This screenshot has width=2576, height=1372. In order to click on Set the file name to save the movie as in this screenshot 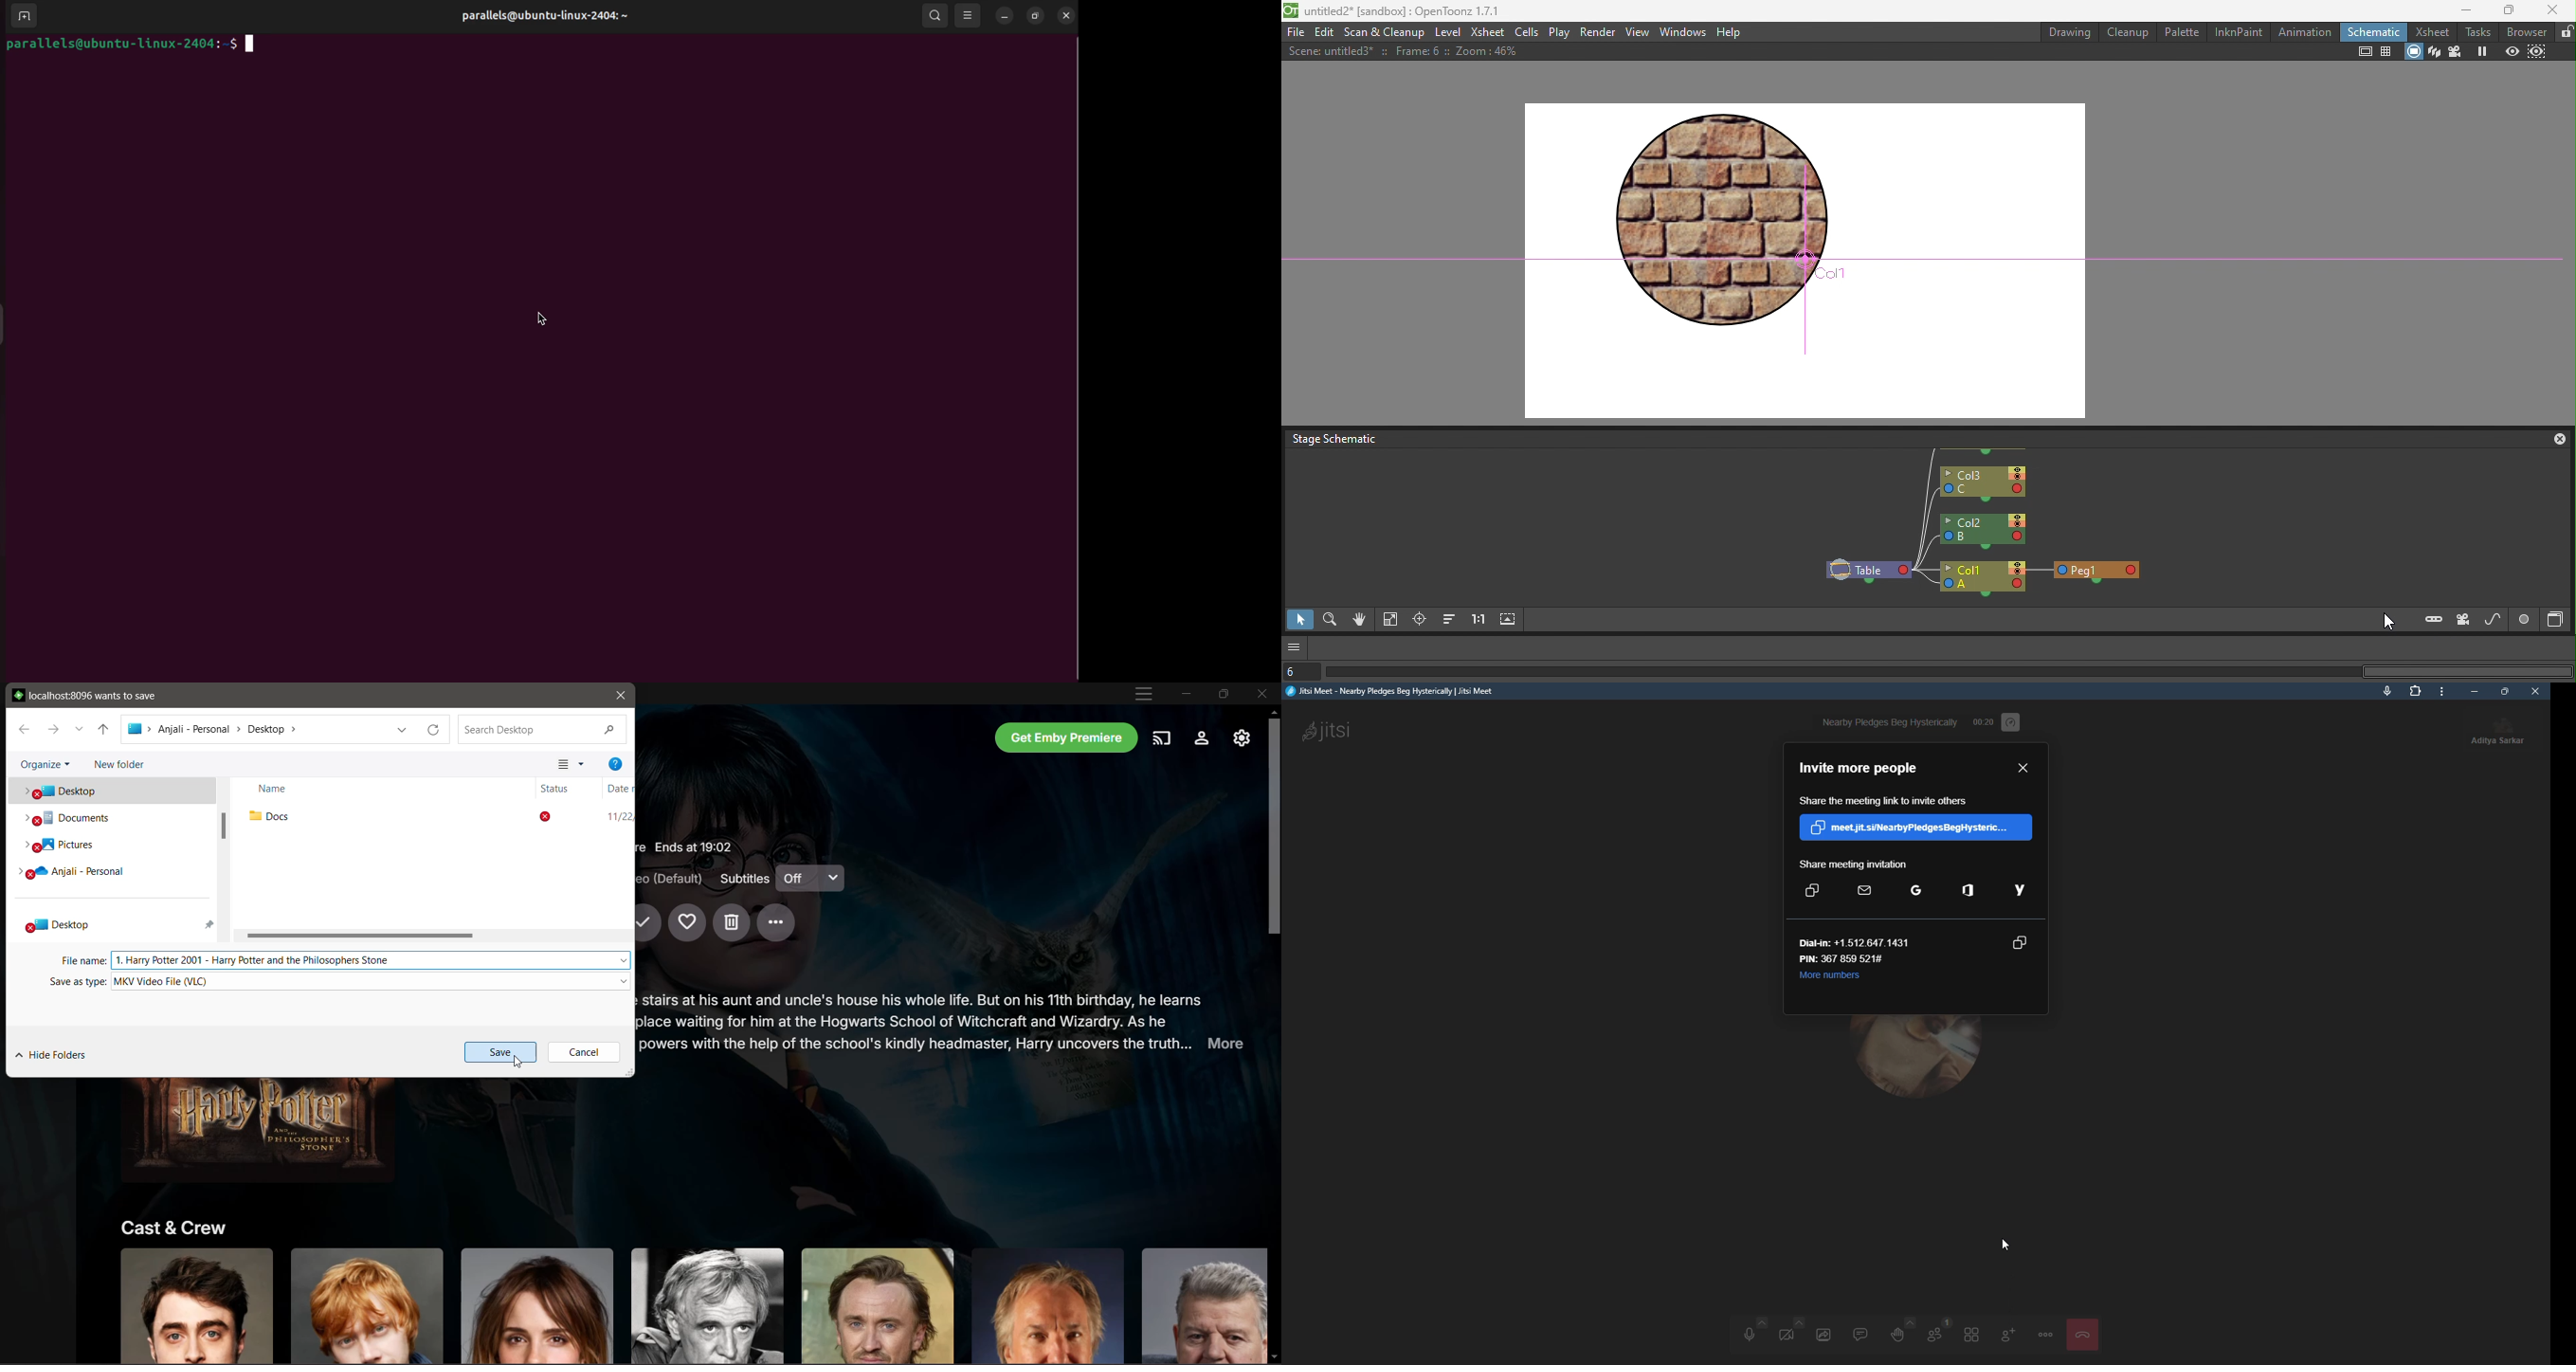, I will do `click(371, 960)`.